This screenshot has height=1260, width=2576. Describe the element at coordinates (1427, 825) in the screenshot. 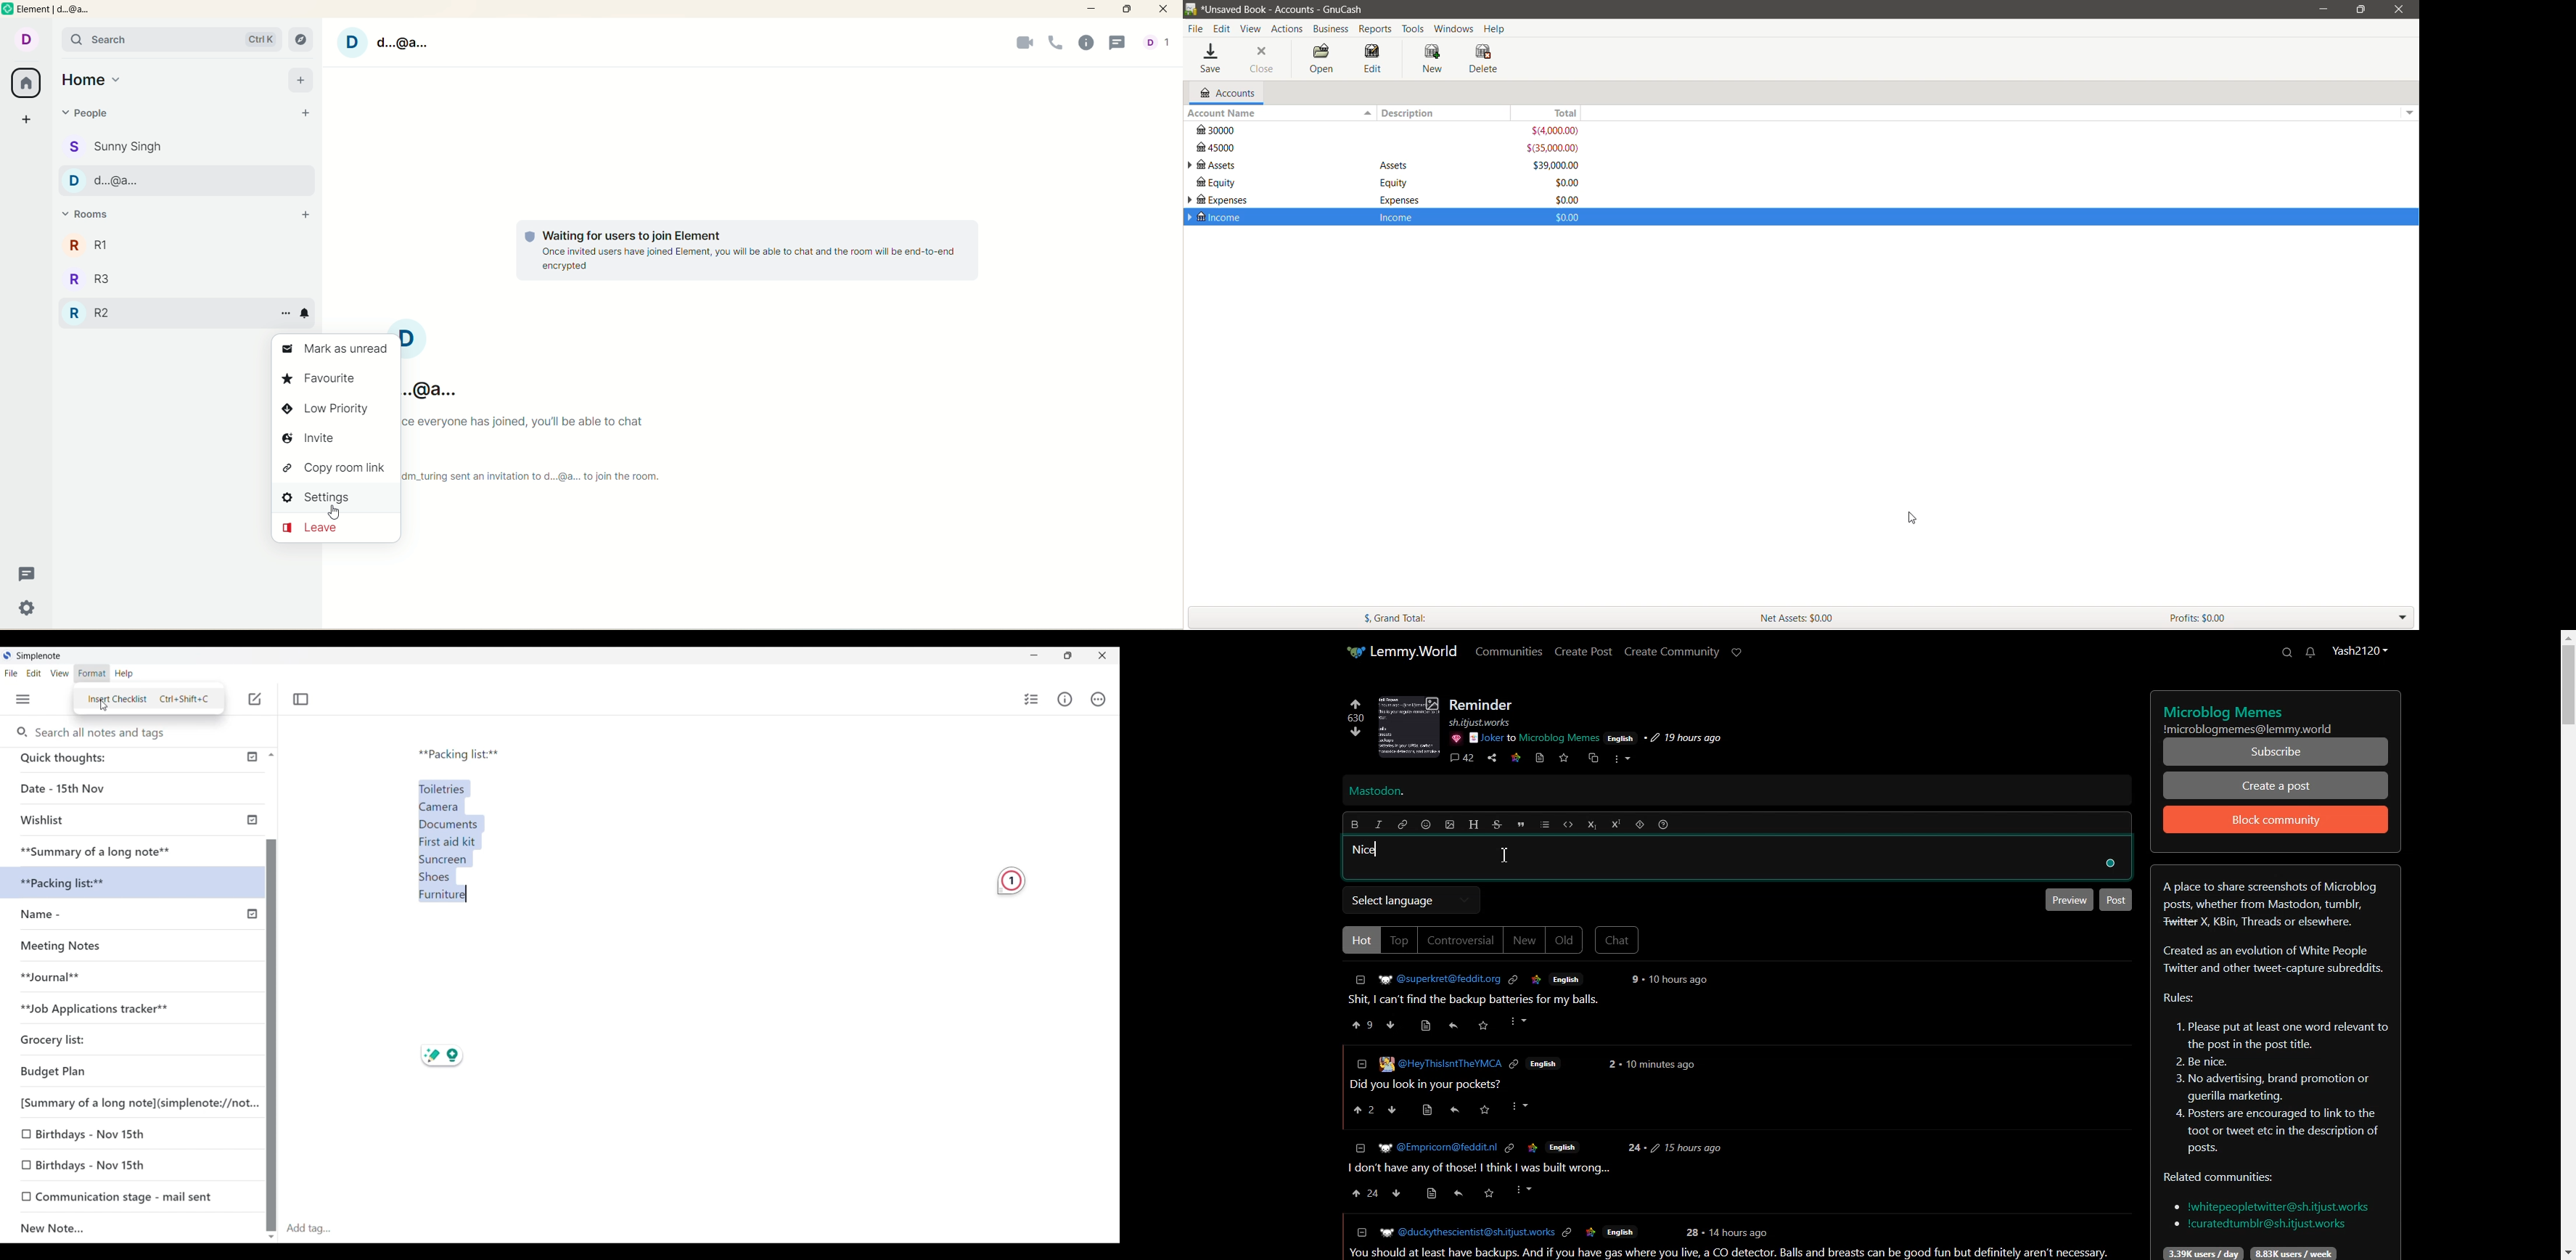

I see `Emoji` at that location.